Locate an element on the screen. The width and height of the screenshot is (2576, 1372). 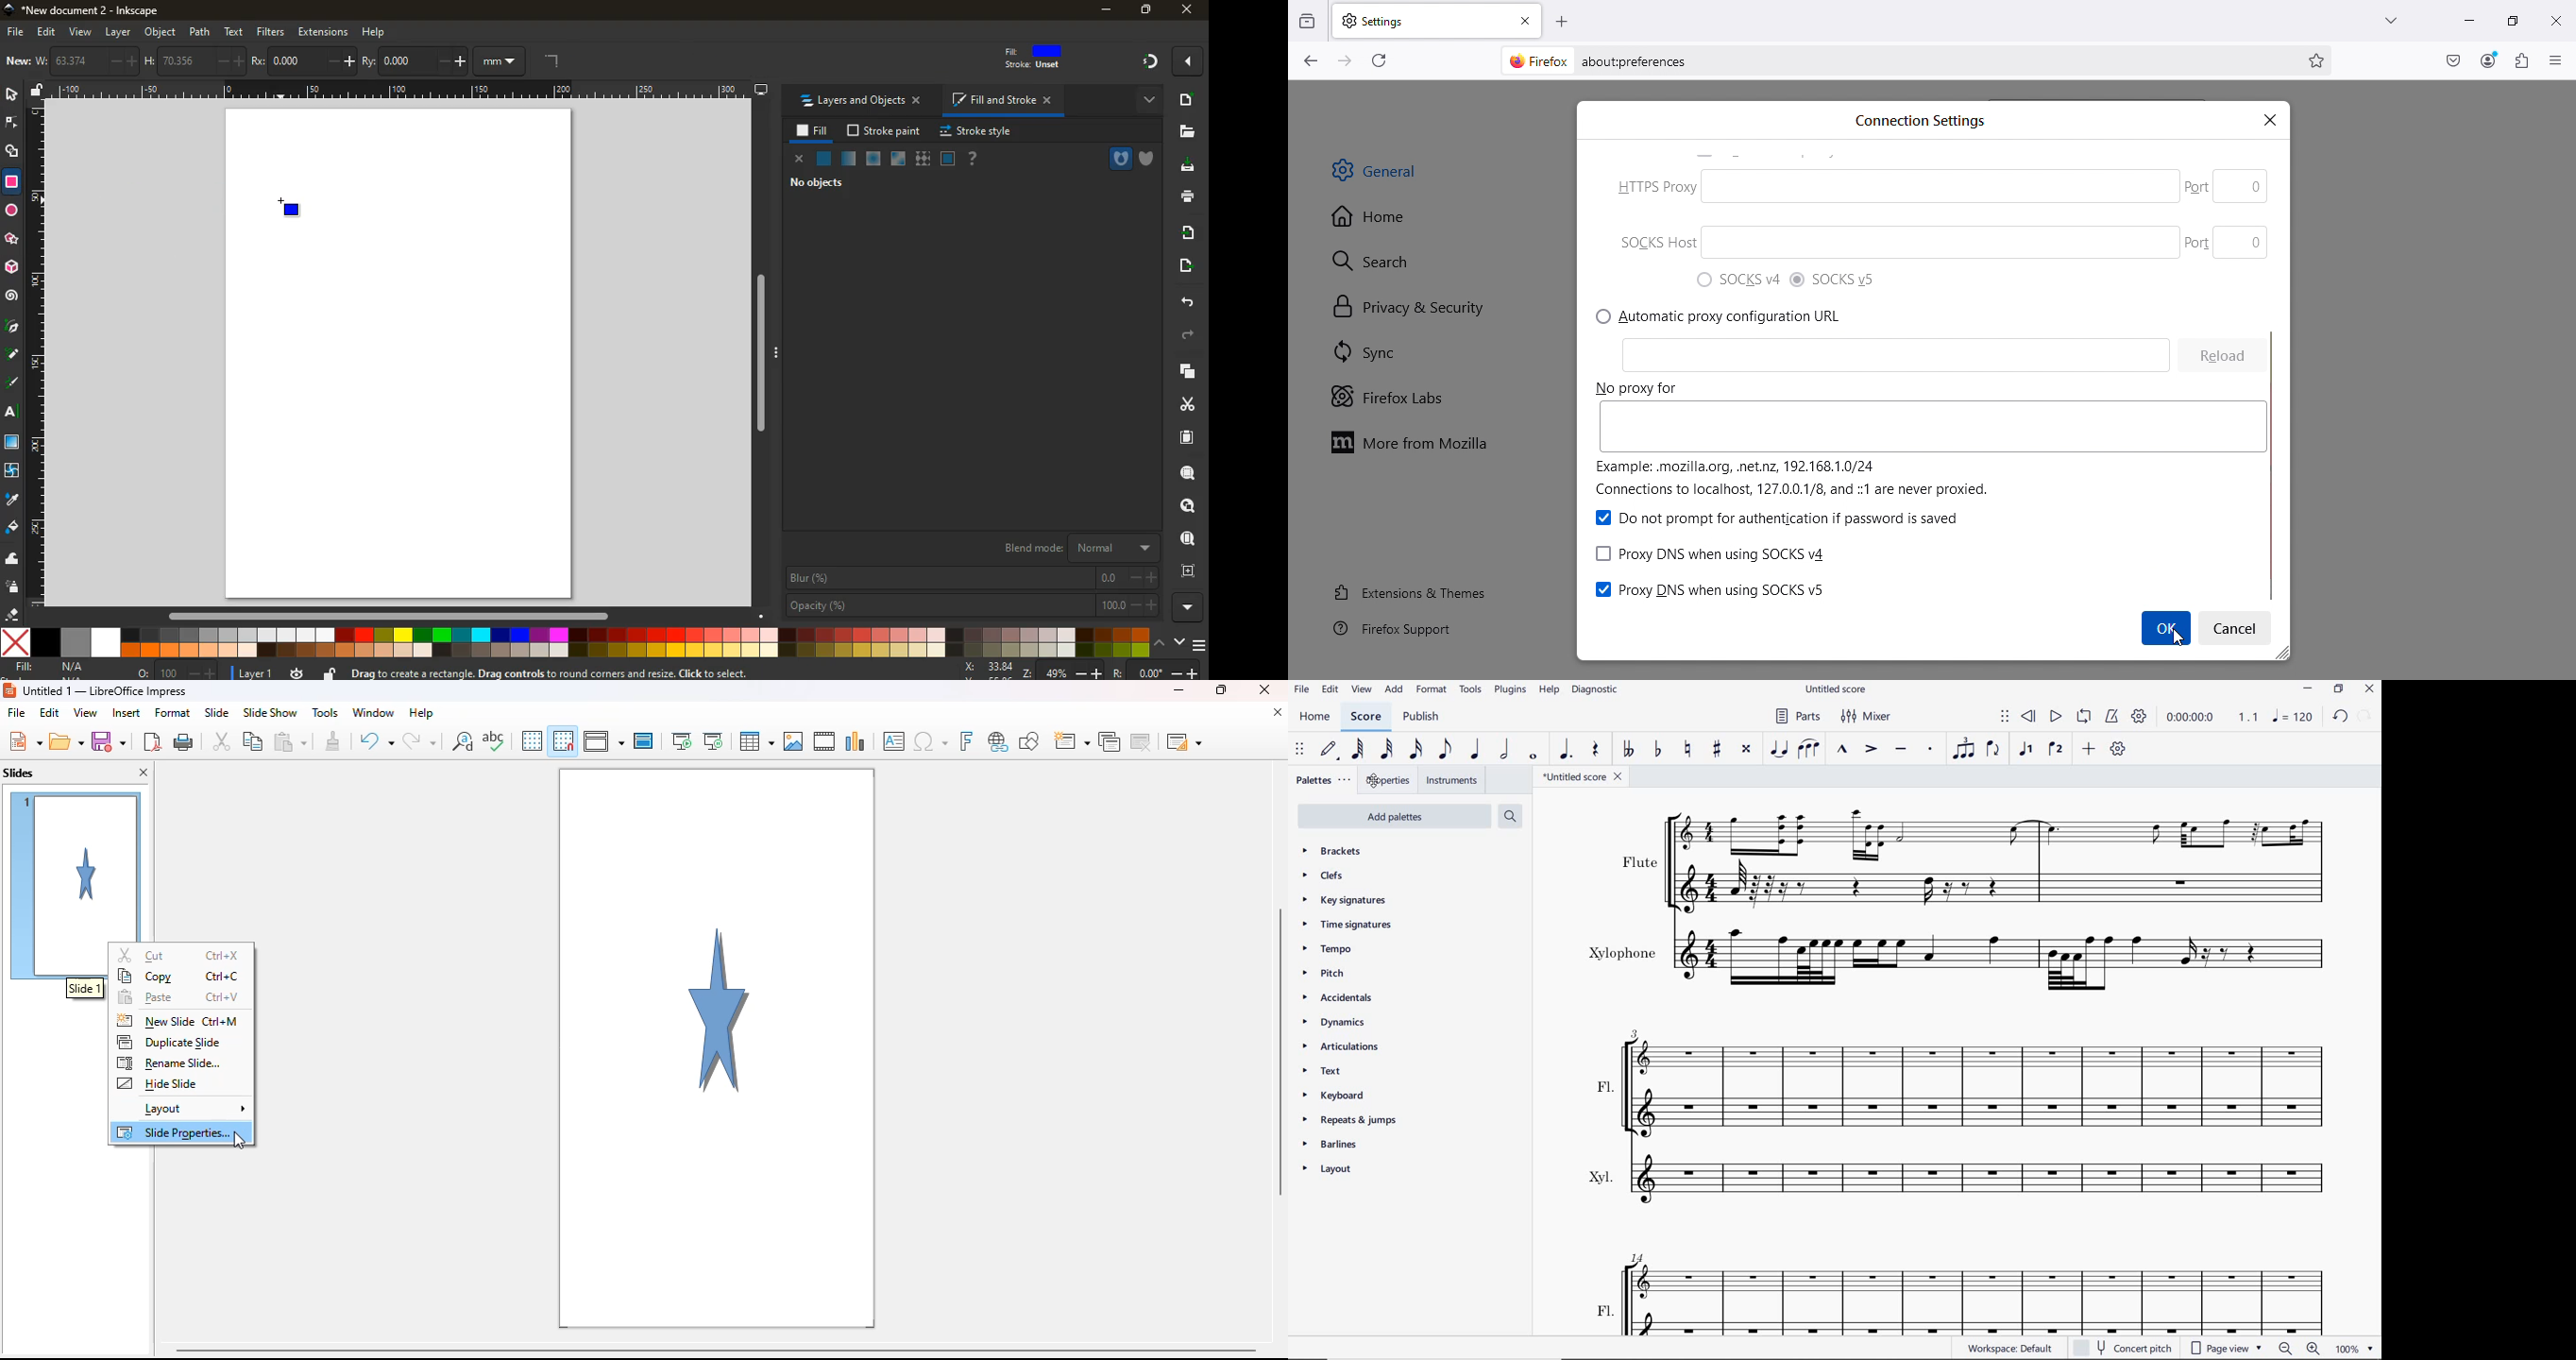
print is located at coordinates (185, 740).